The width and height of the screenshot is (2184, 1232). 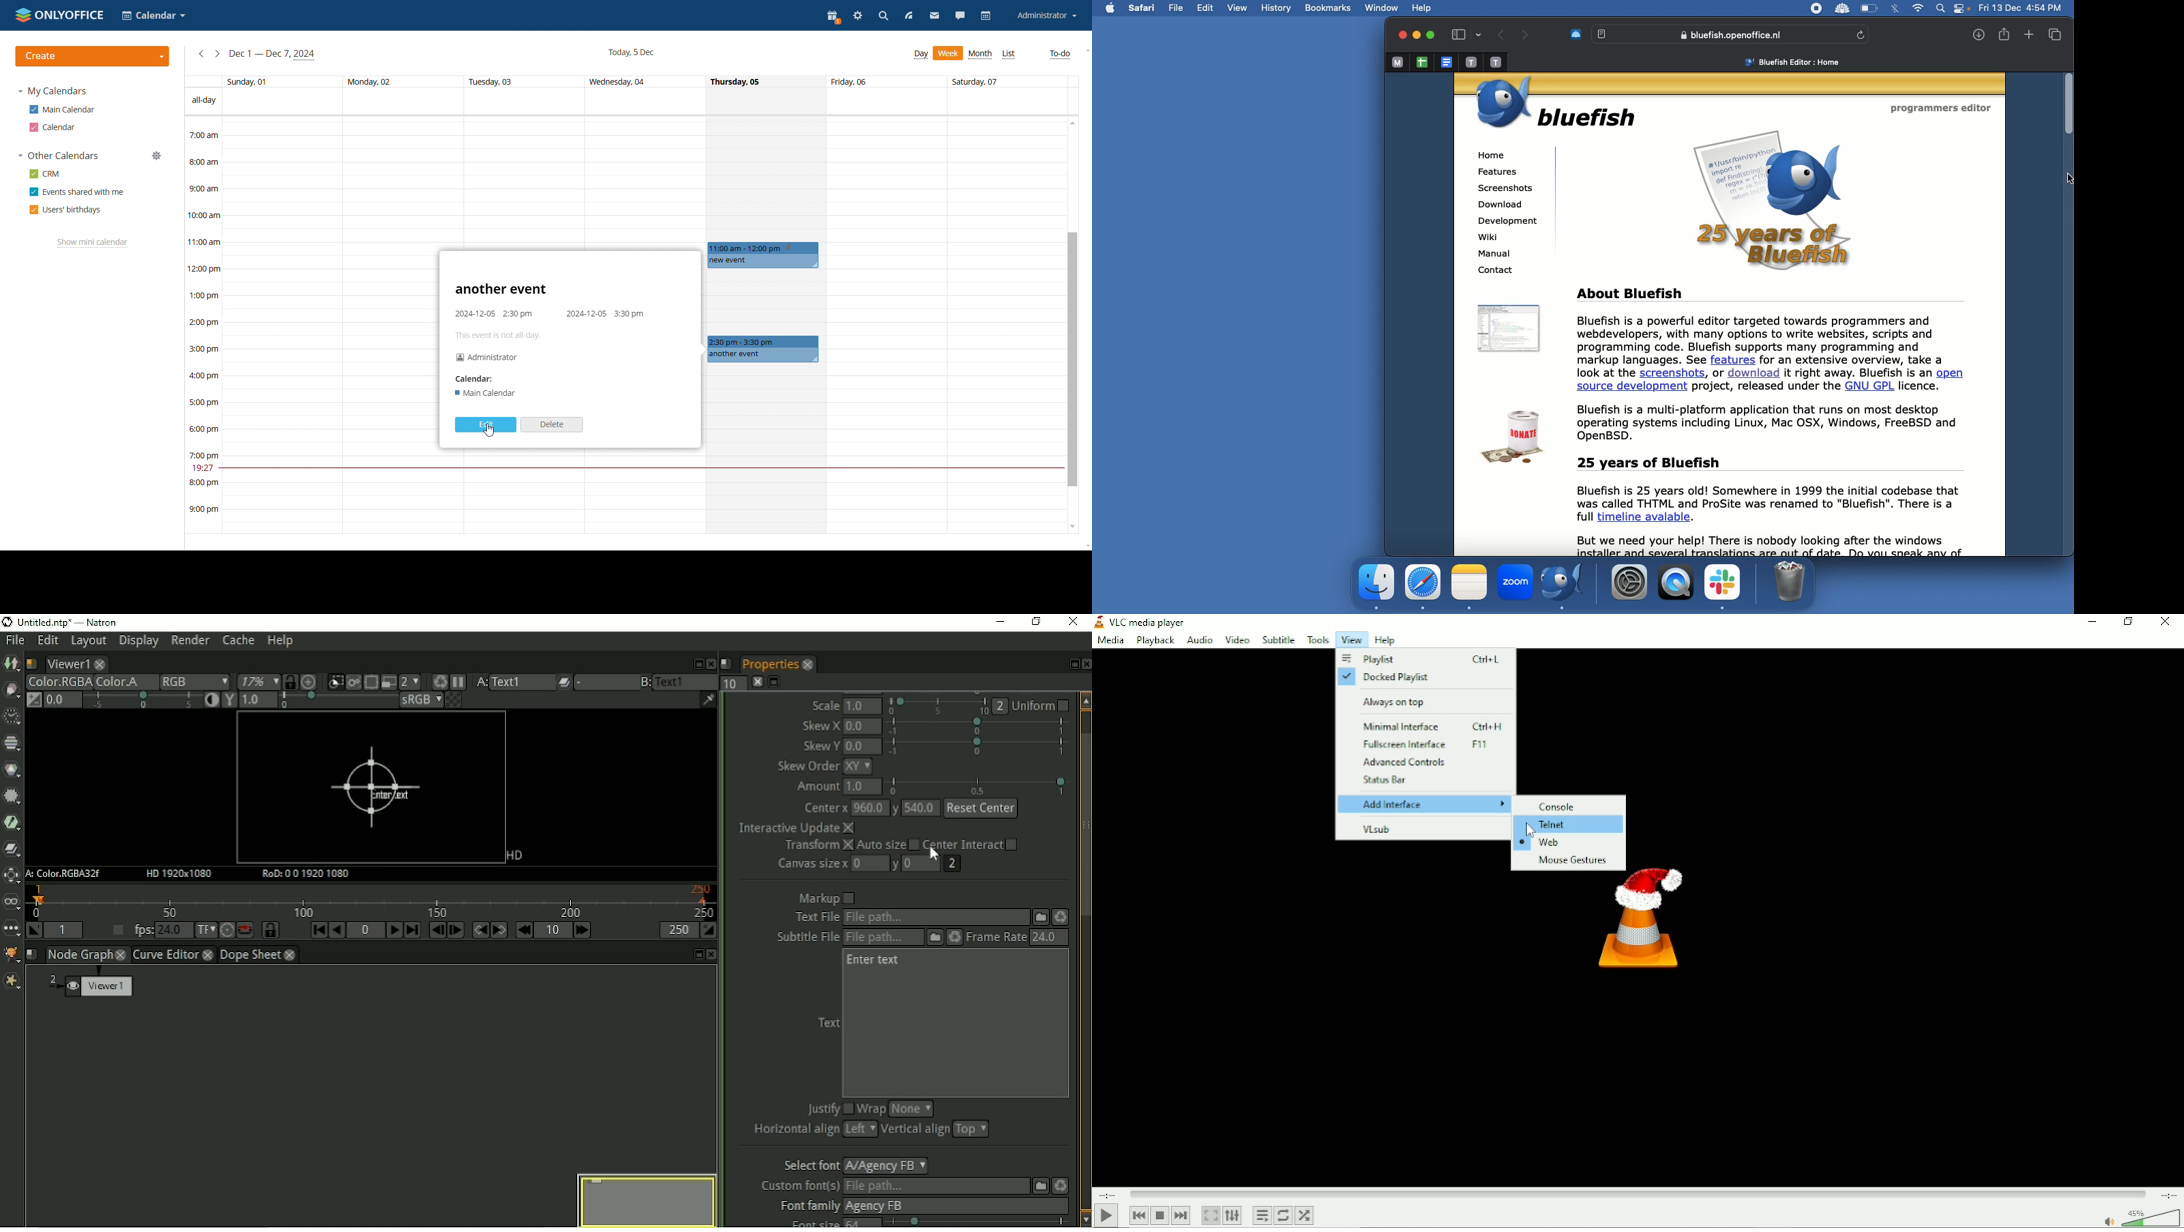 I want to click on 25 years of Bluefish

Bluefish is 25 years old! Somewhere in 1999 the initial codebase that
was called THTML and ProSite was renamed to "Bluefish". There is a
full timeline avalable.

But we need your help! There is nobody looking after the windows

: € 5 pl, so click(x=1773, y=504).